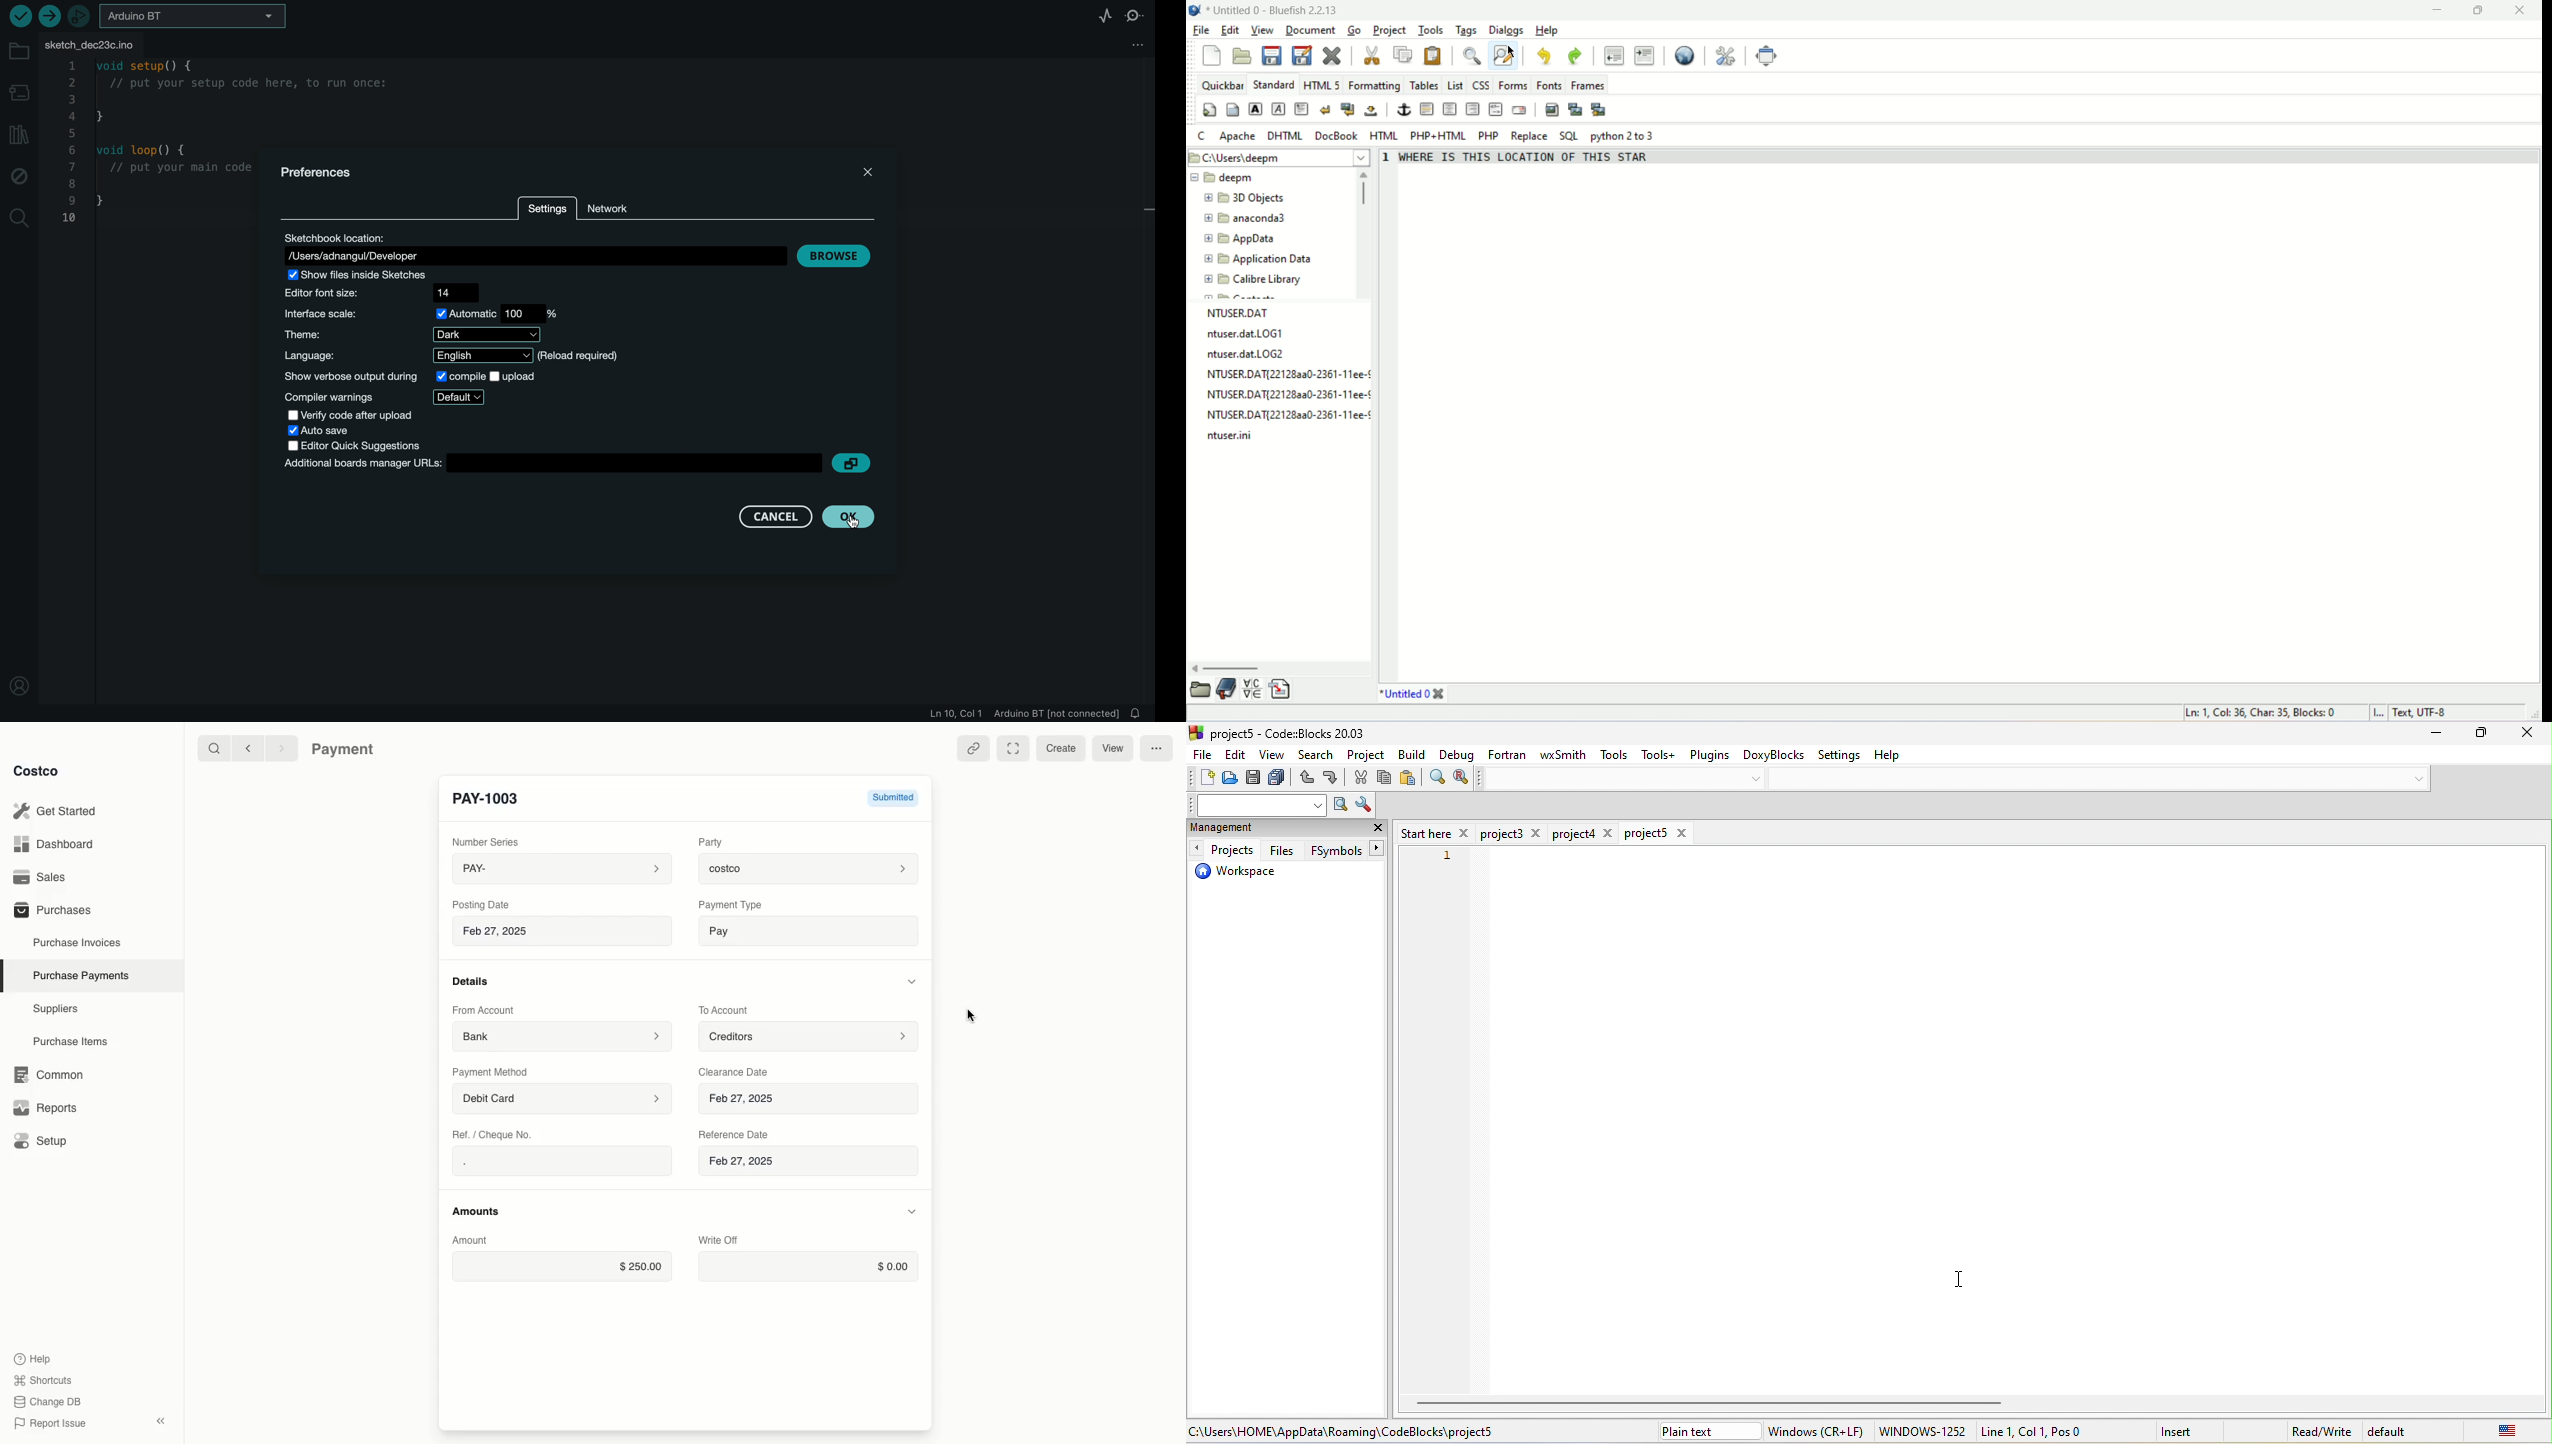 Image resolution: width=2576 pixels, height=1456 pixels. What do you see at coordinates (1409, 780) in the screenshot?
I see `paste` at bounding box center [1409, 780].